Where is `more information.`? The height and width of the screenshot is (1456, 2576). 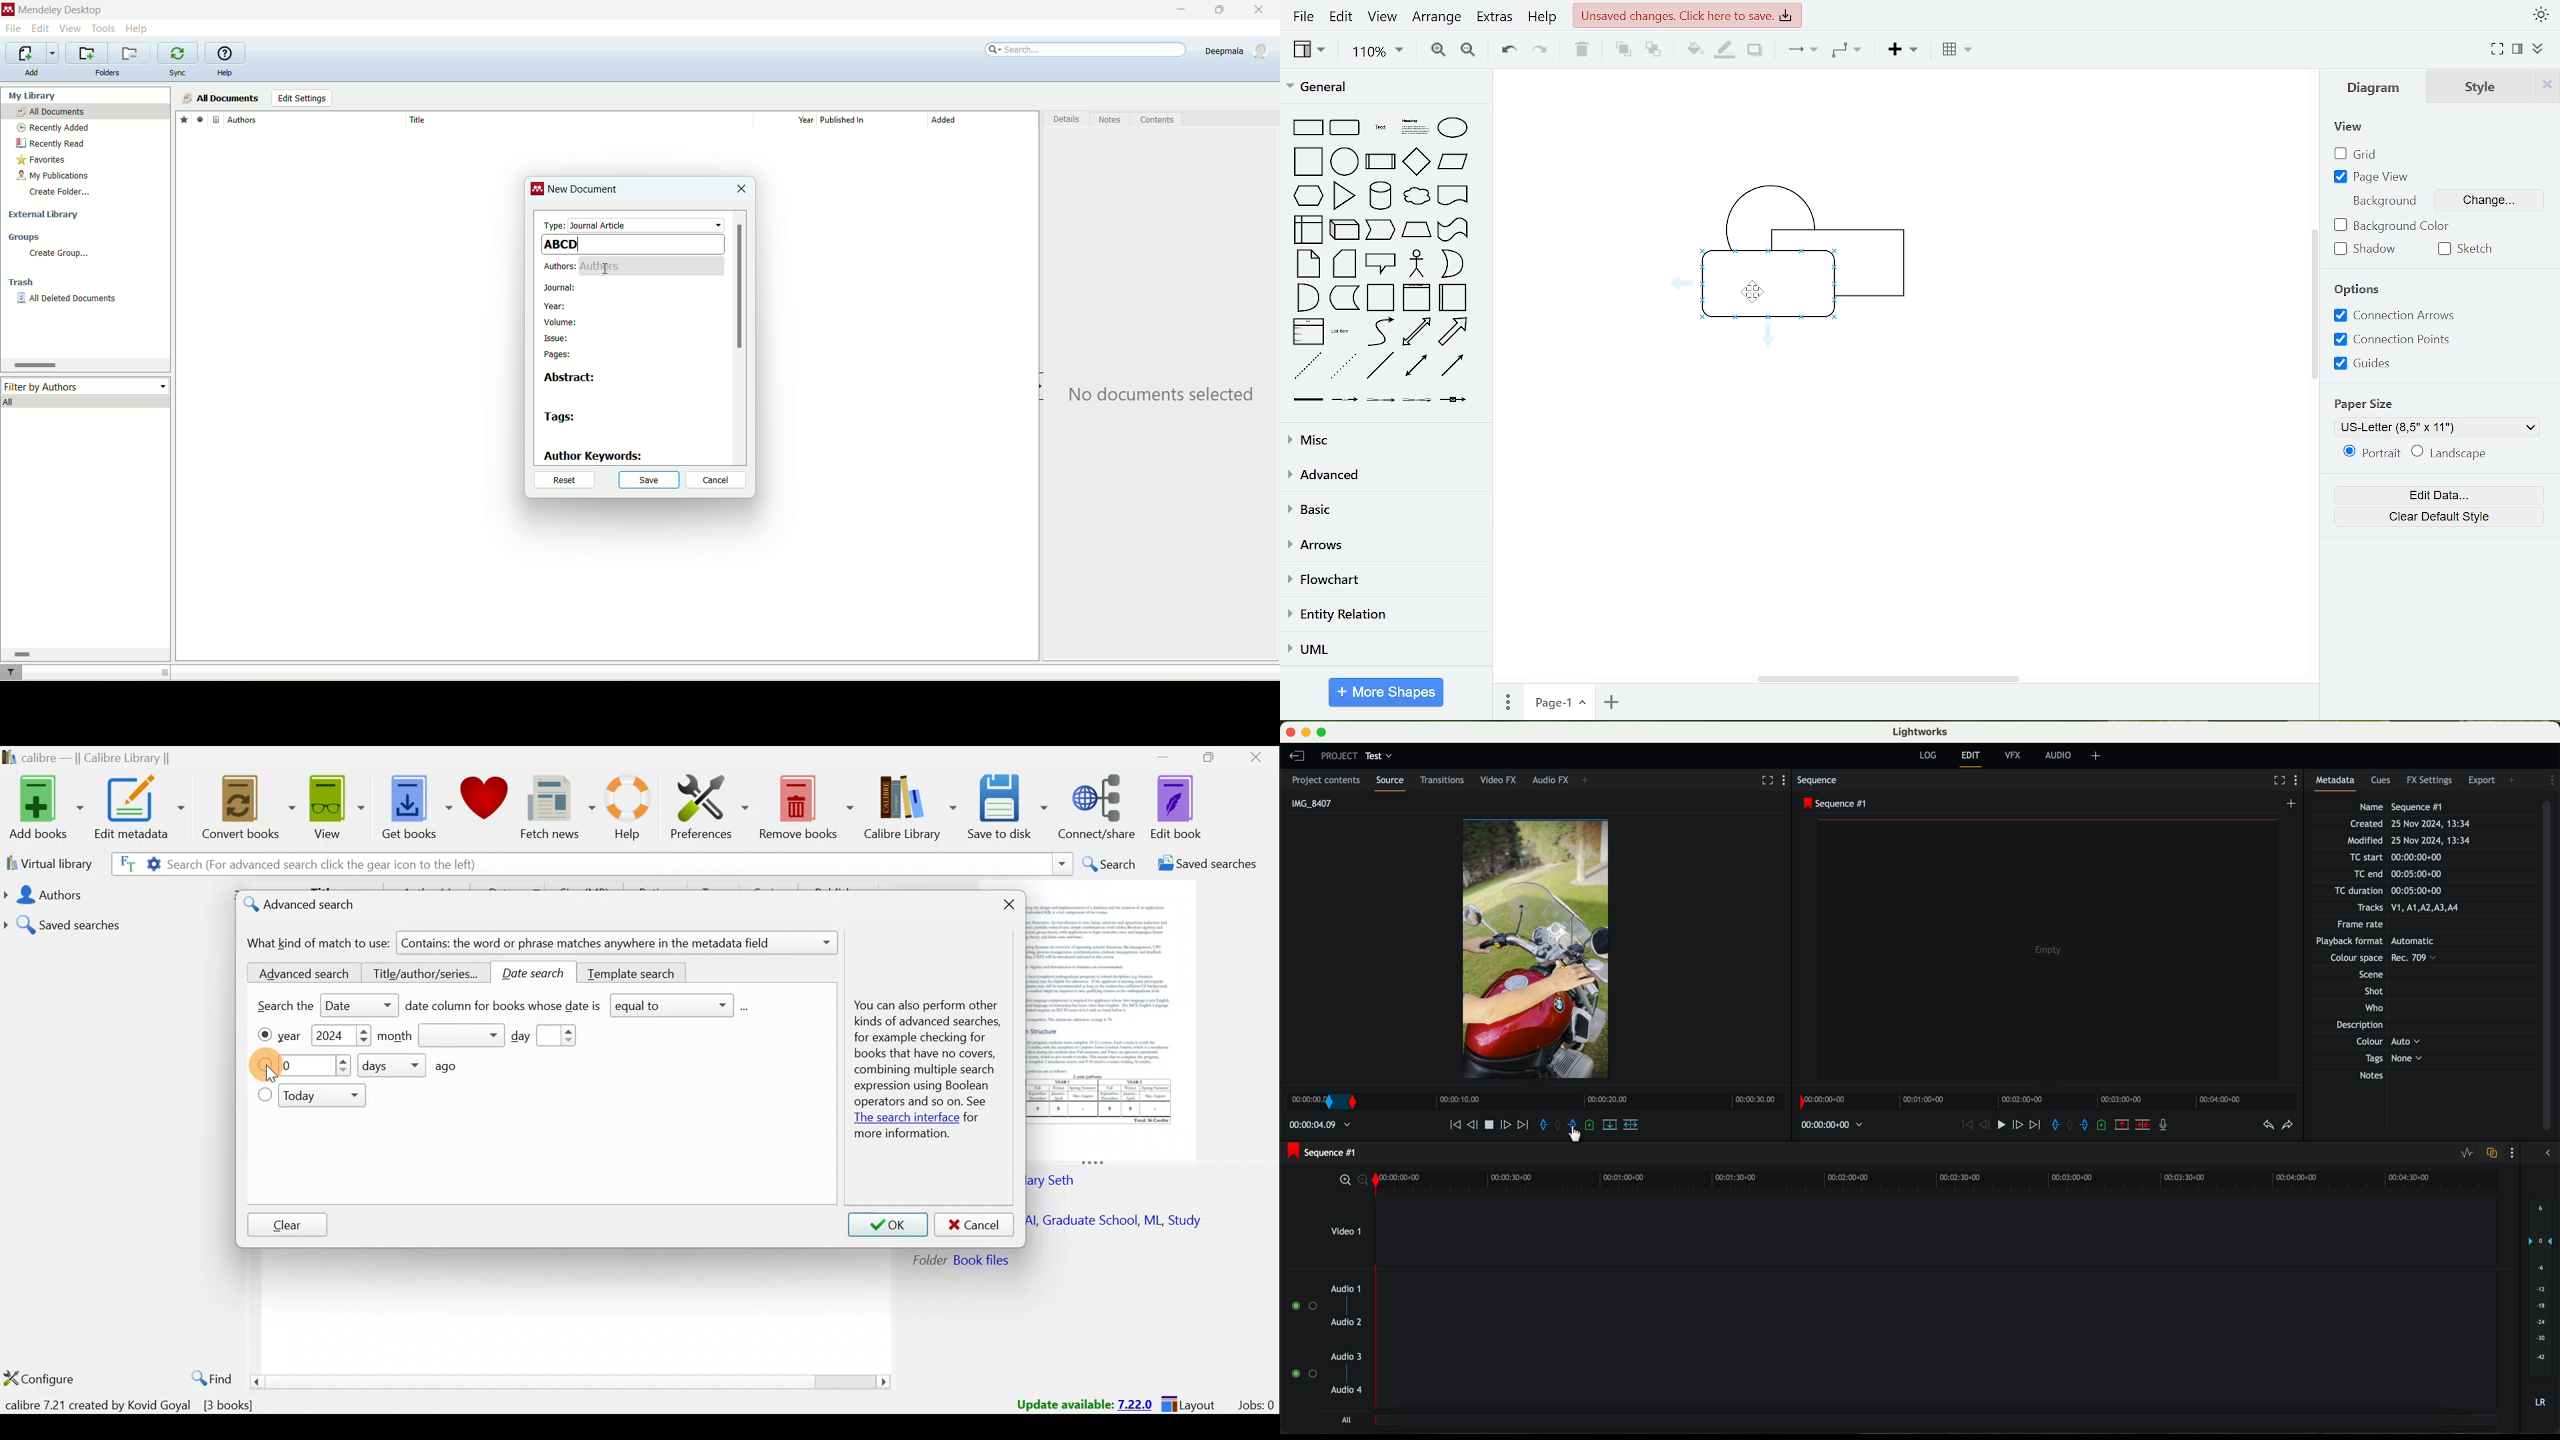
more information. is located at coordinates (901, 1135).